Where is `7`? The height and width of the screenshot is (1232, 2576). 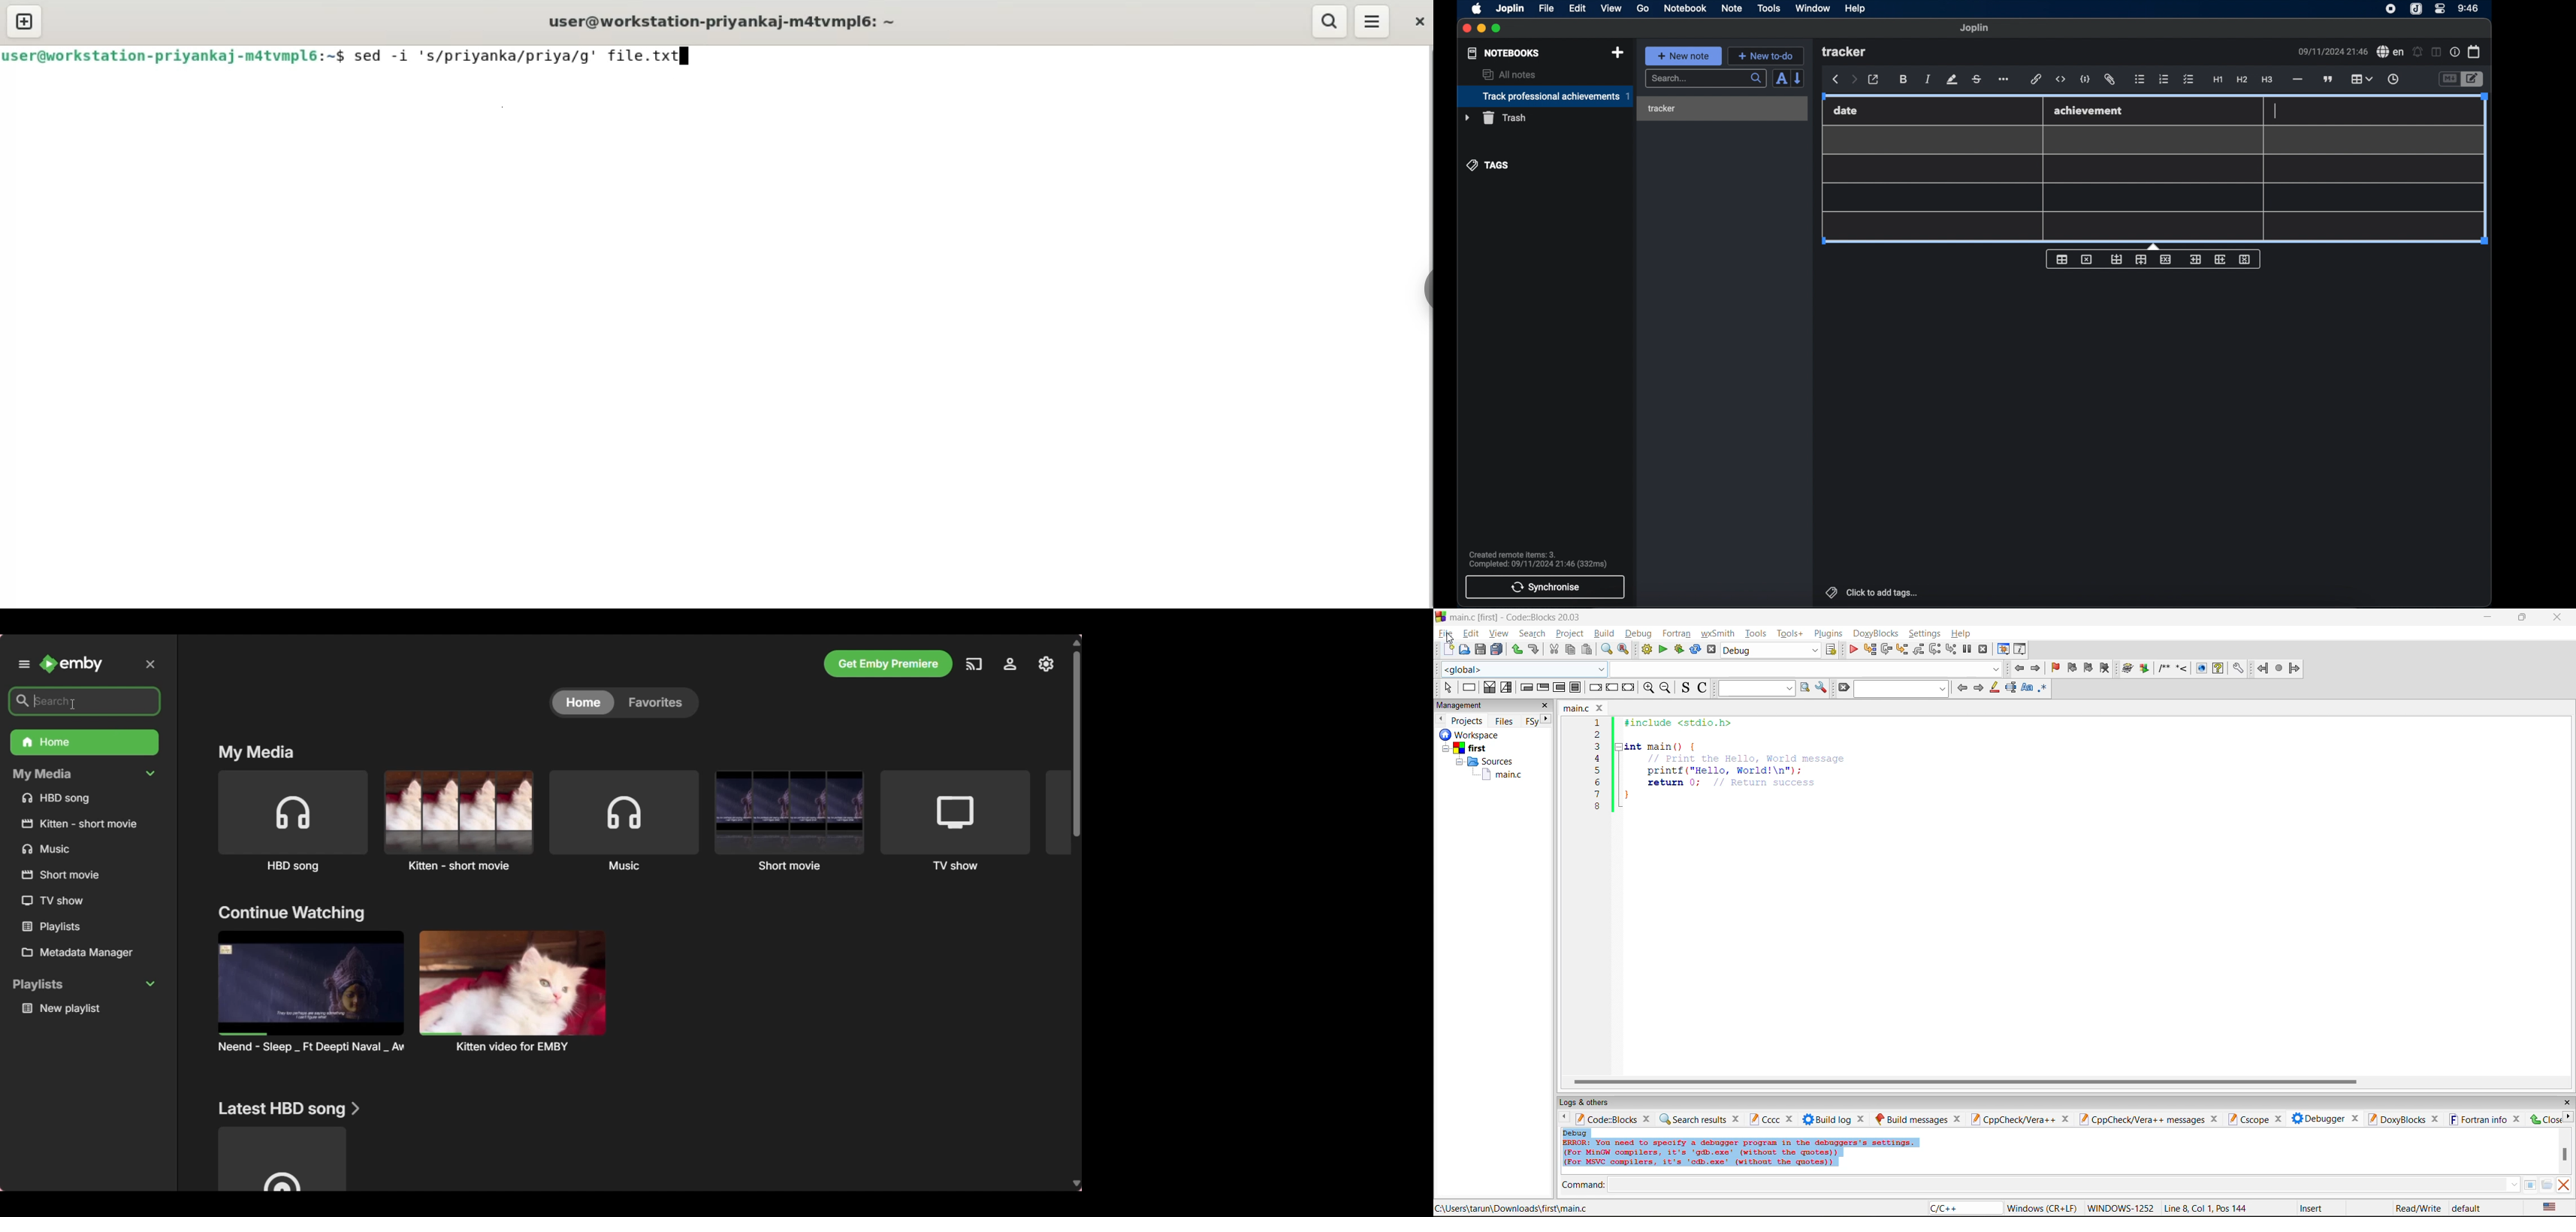 7 is located at coordinates (1597, 794).